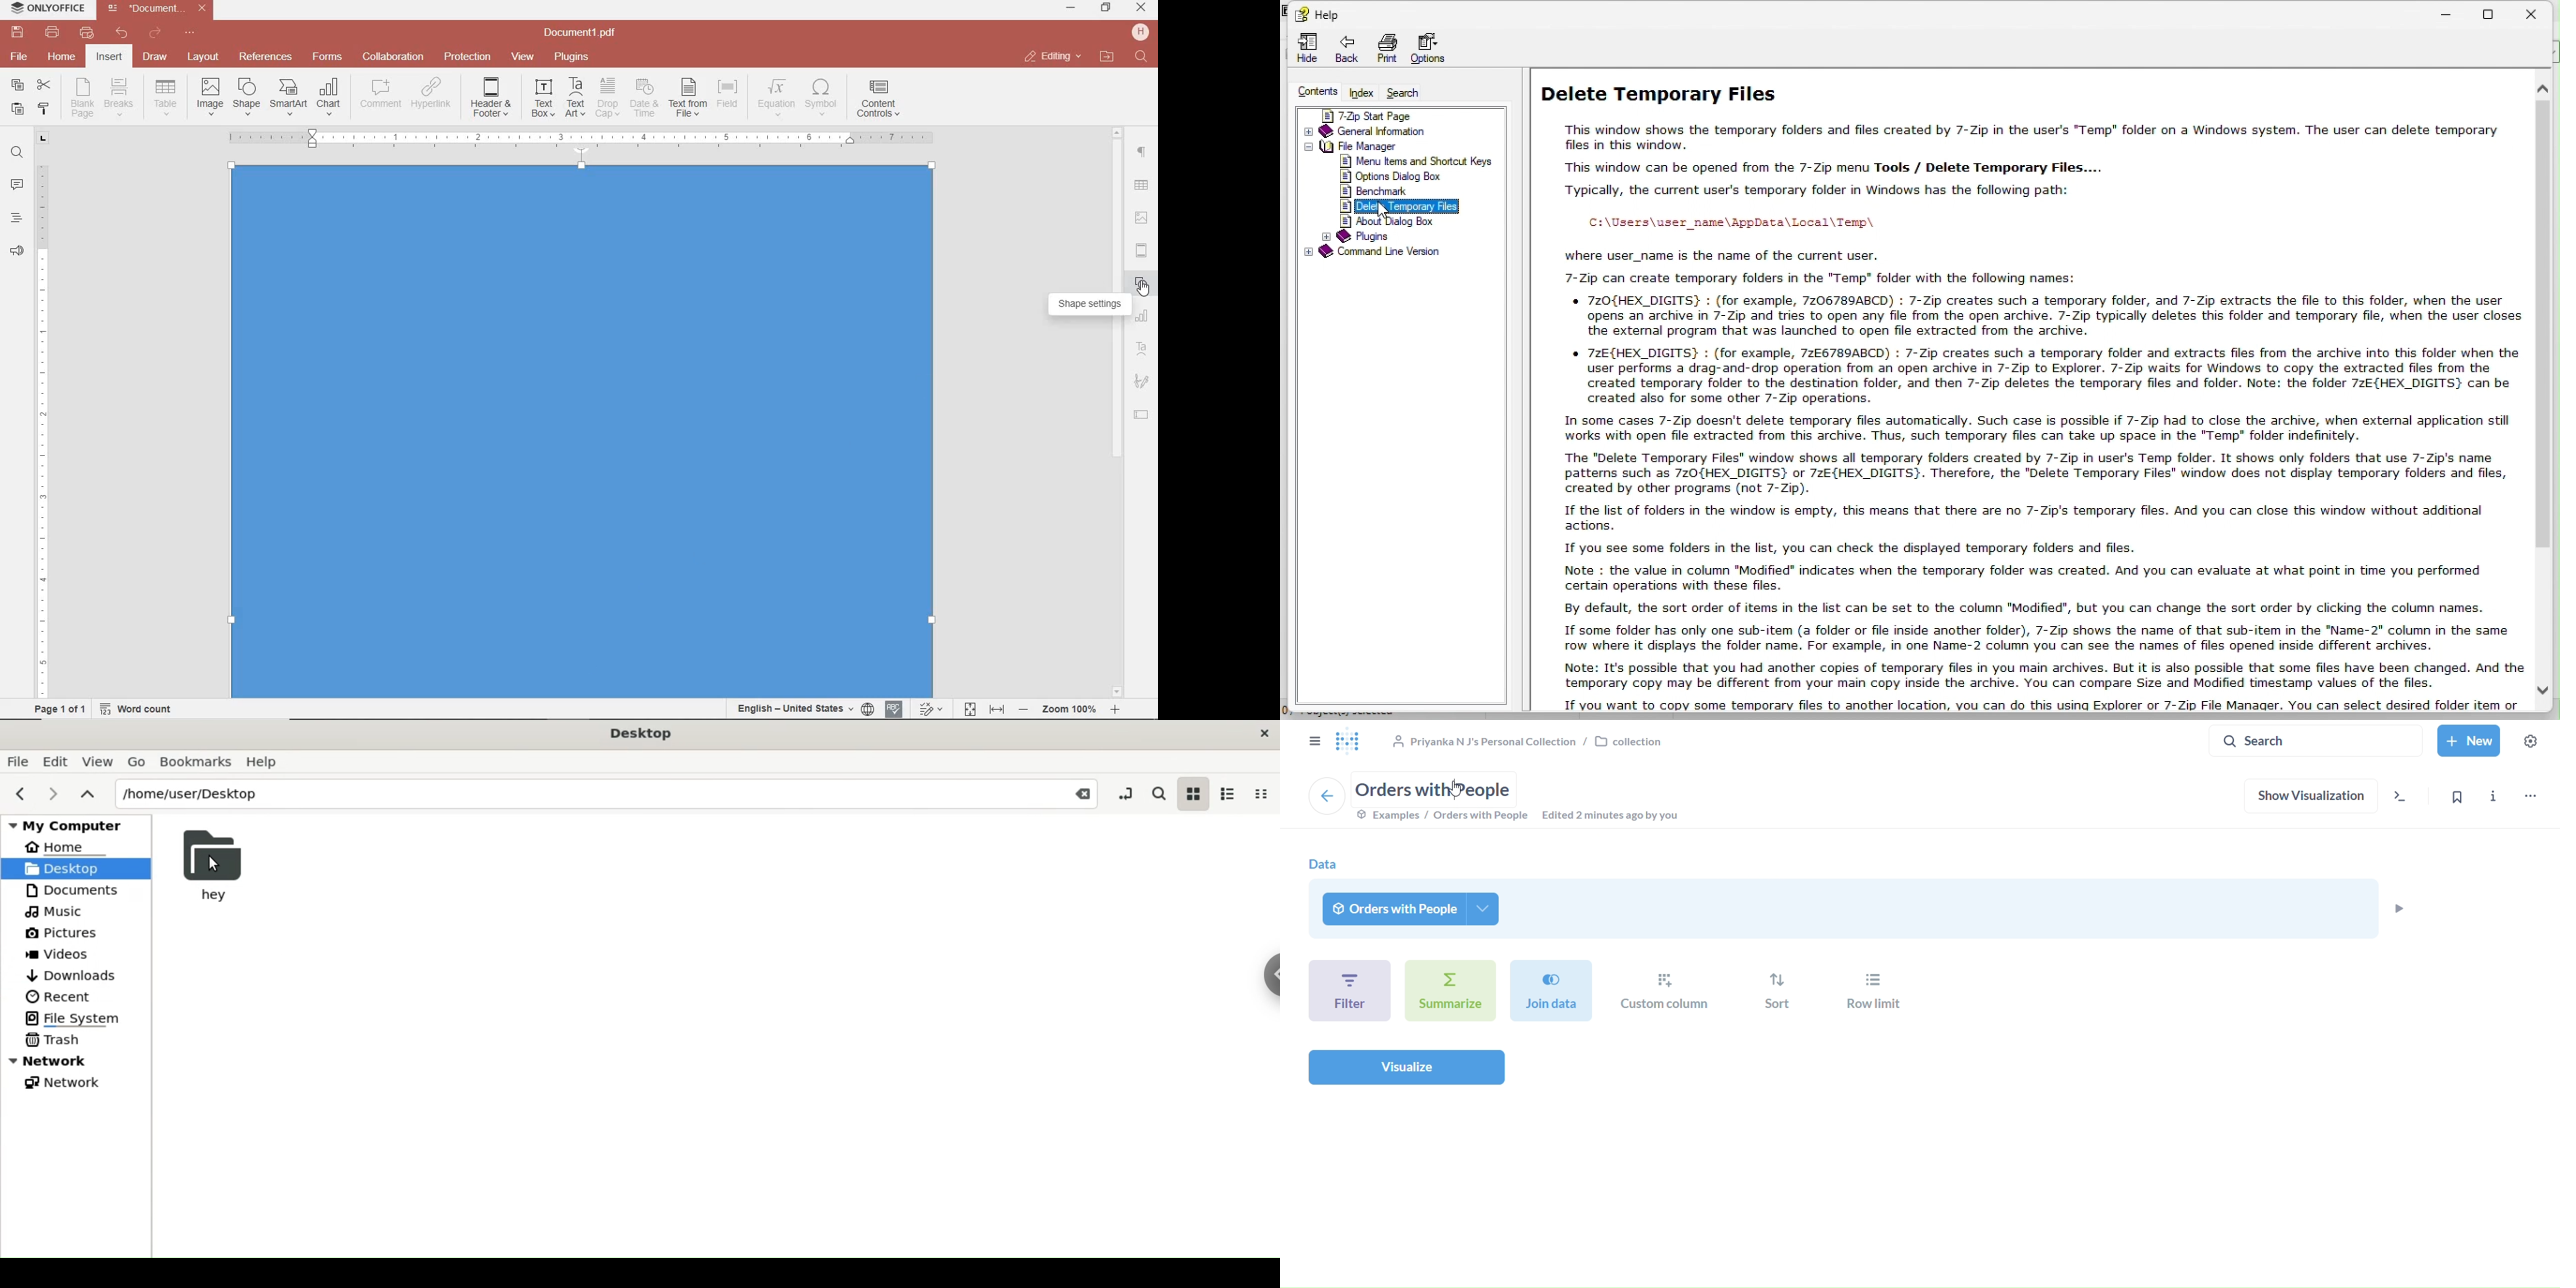 The width and height of the screenshot is (2576, 1288). I want to click on ADD HYPERLINK, so click(432, 96).